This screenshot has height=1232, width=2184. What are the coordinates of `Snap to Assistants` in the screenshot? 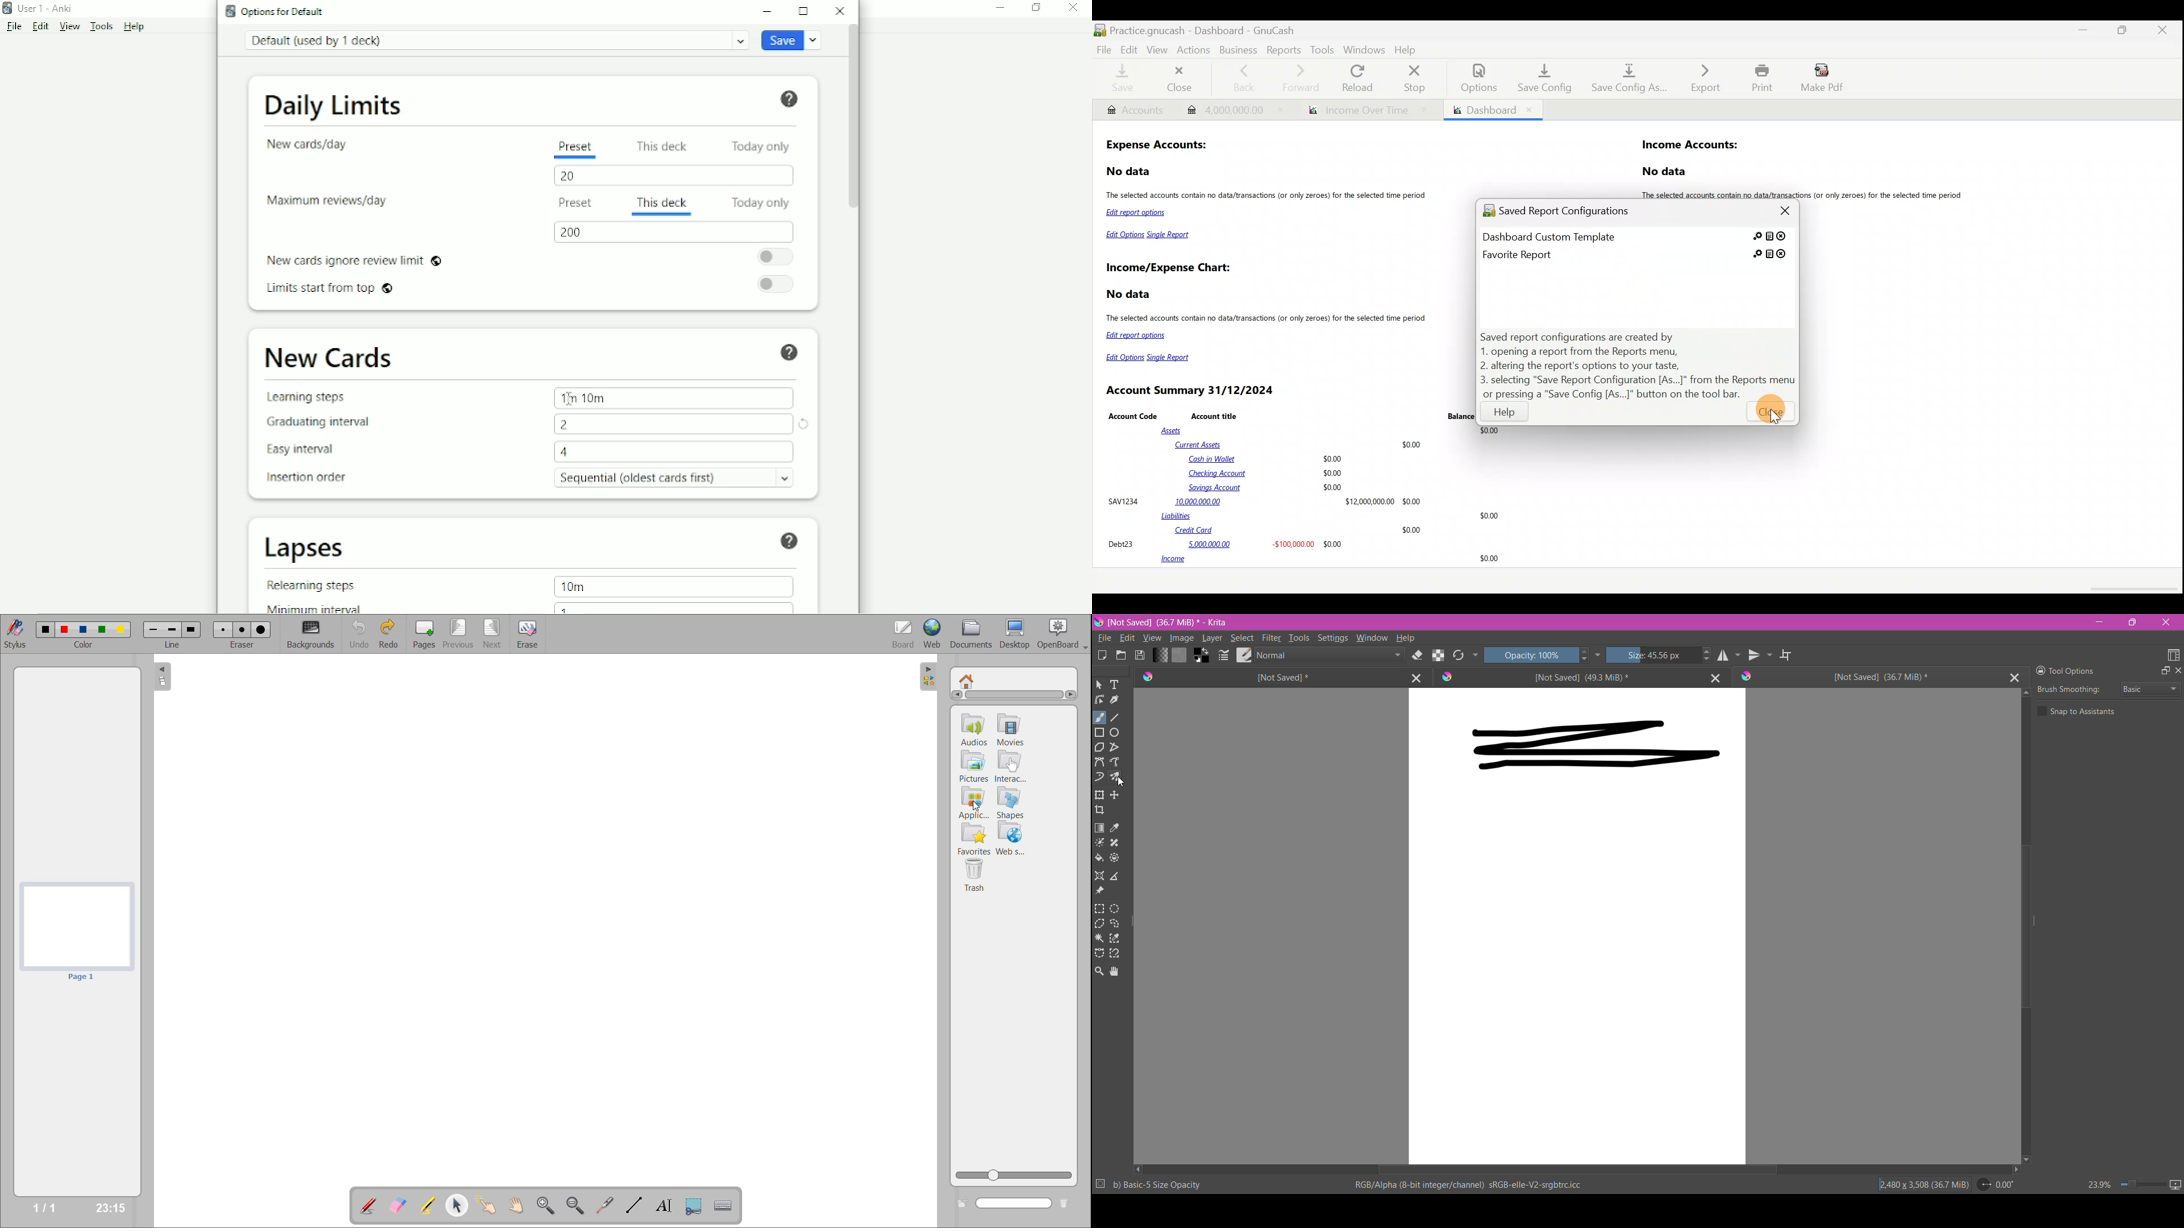 It's located at (2080, 711).